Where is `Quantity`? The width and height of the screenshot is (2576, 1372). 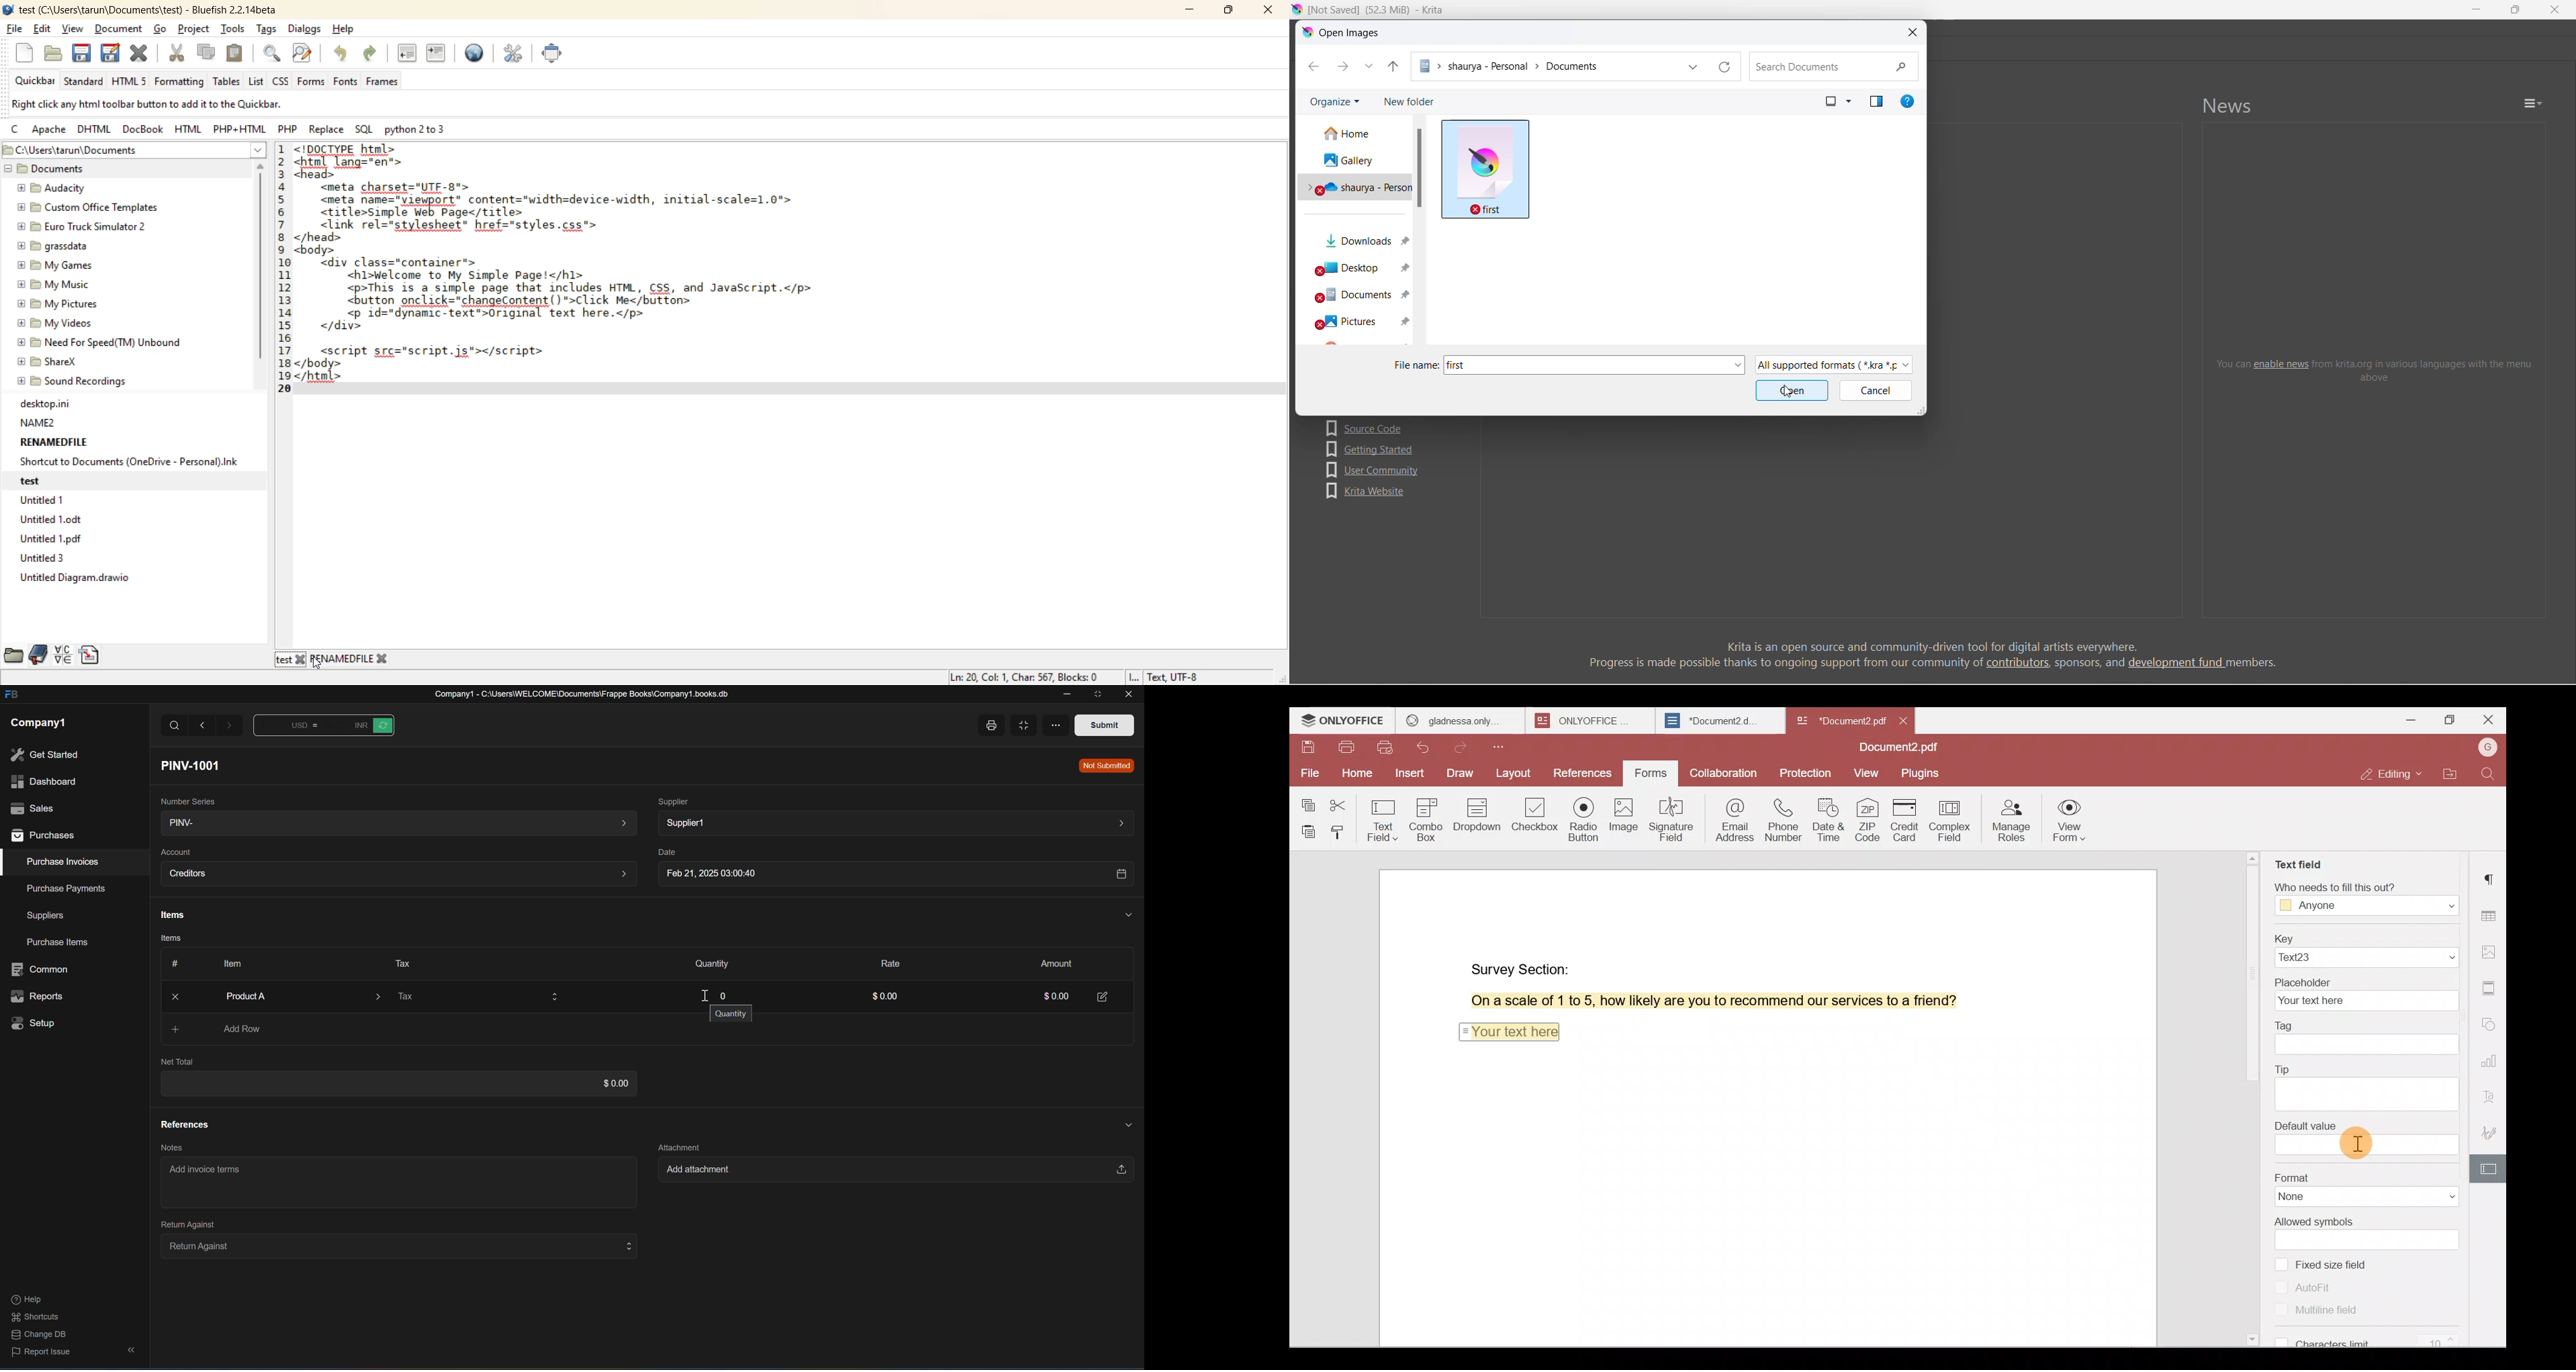
Quantity is located at coordinates (707, 964).